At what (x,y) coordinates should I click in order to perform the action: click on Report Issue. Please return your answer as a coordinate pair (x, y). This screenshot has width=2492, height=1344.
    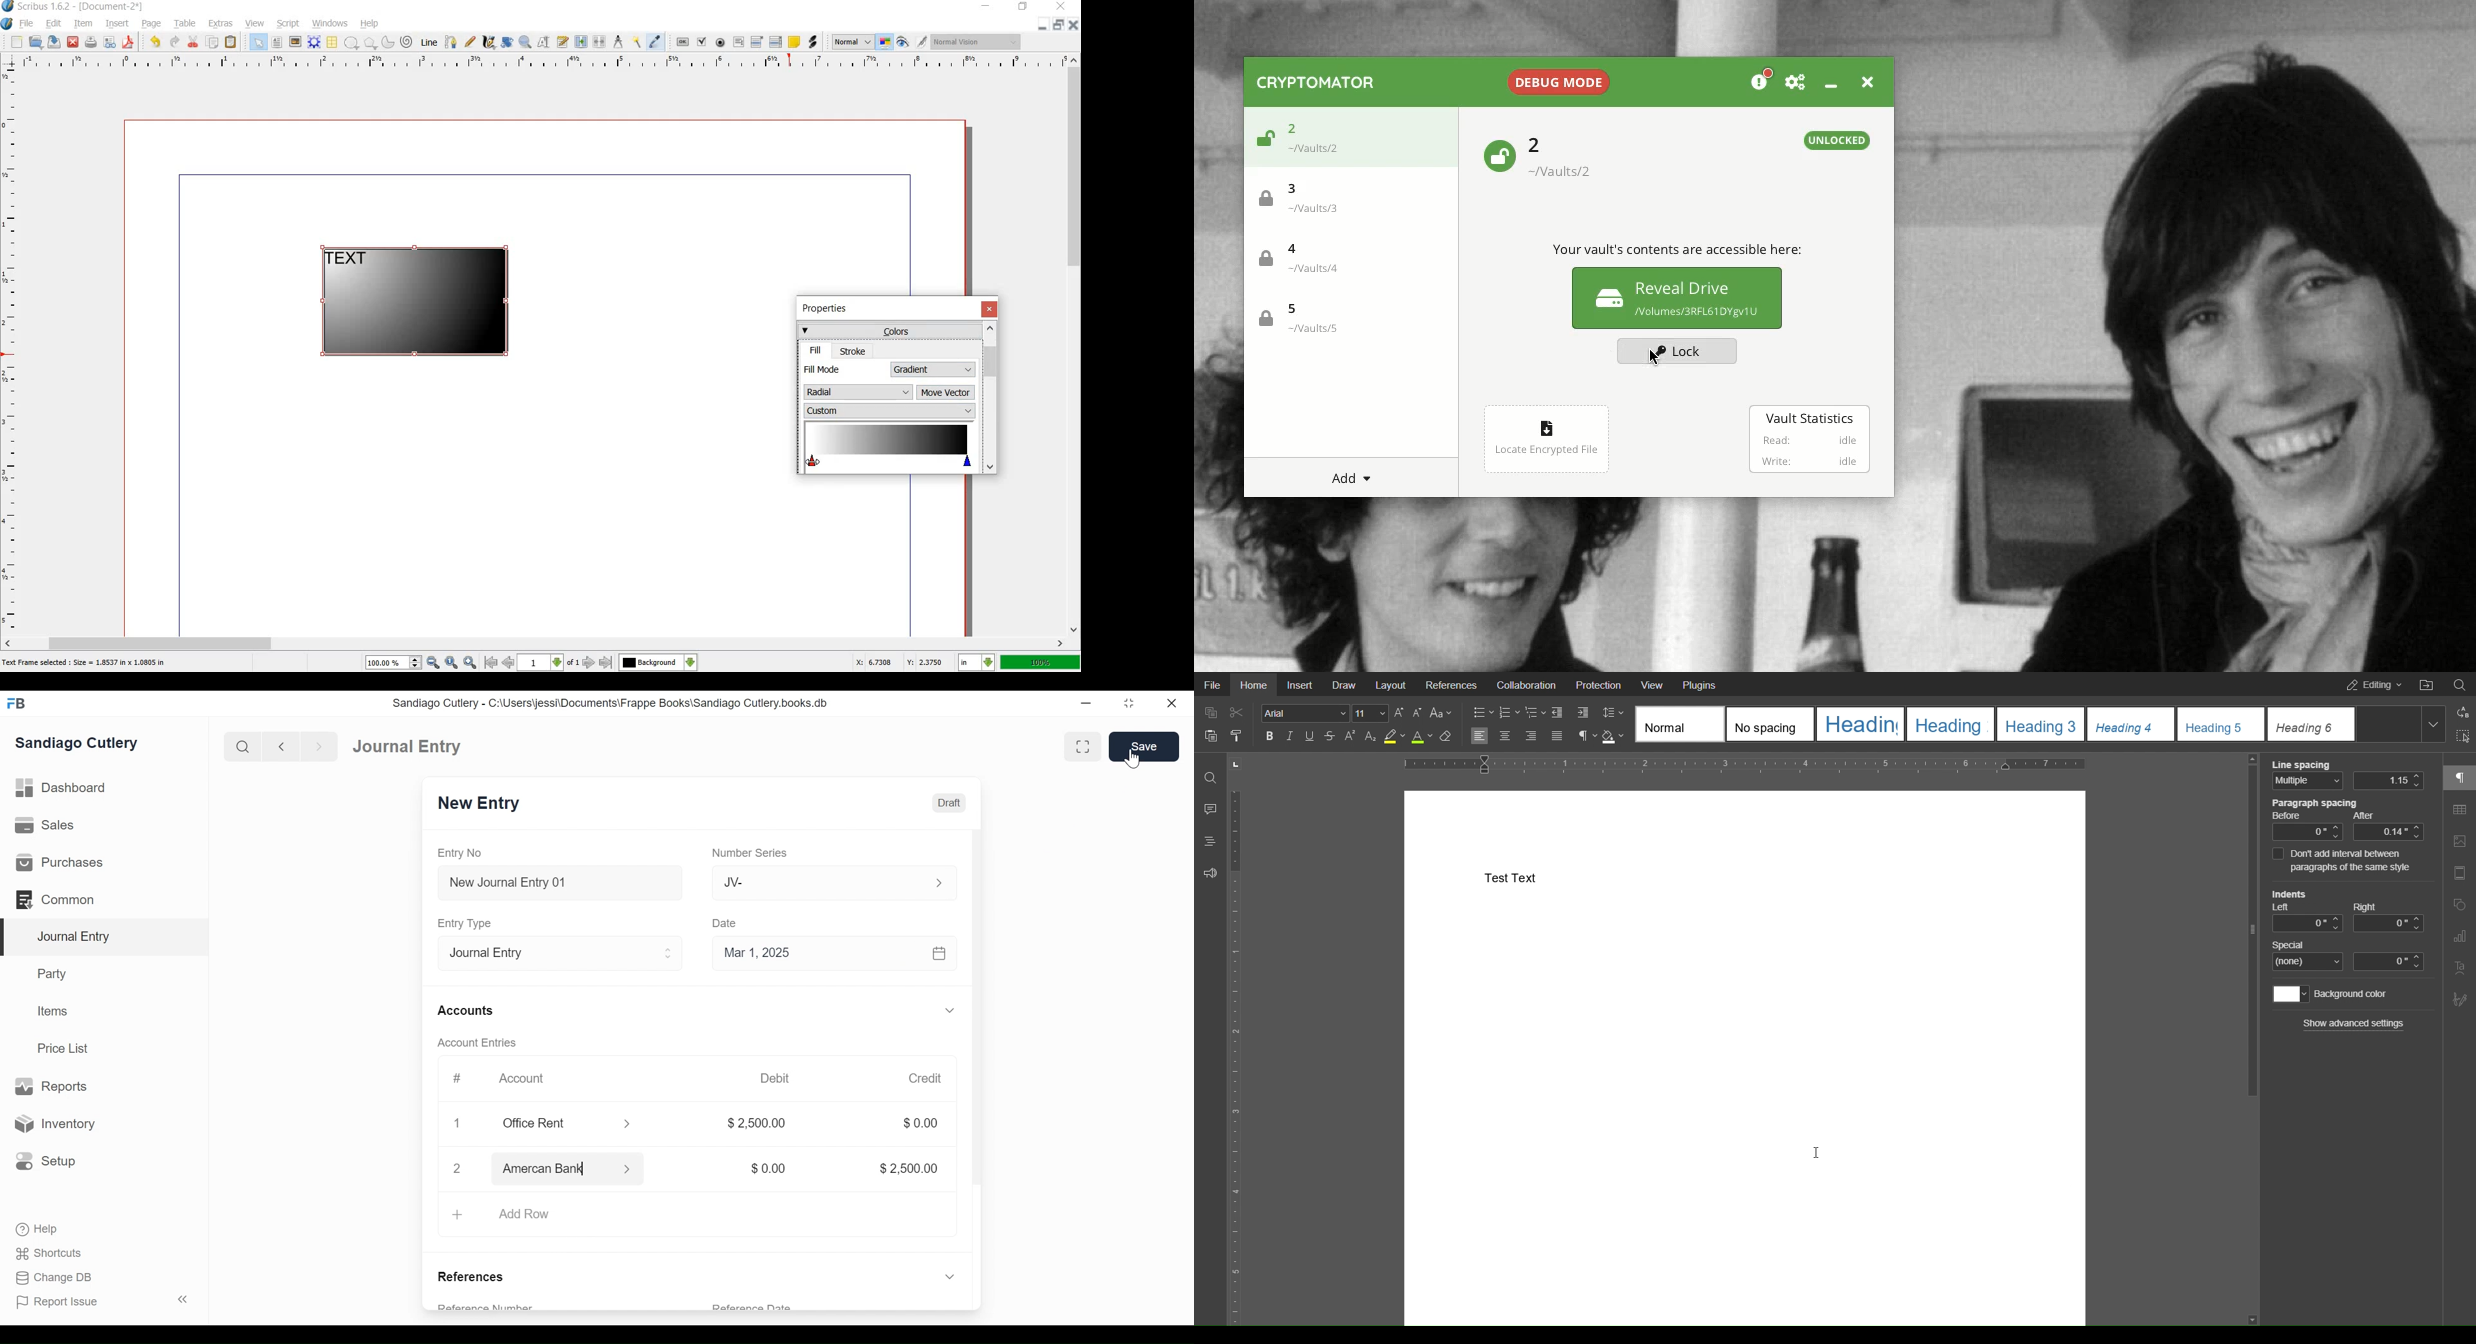
    Looking at the image, I should click on (62, 1303).